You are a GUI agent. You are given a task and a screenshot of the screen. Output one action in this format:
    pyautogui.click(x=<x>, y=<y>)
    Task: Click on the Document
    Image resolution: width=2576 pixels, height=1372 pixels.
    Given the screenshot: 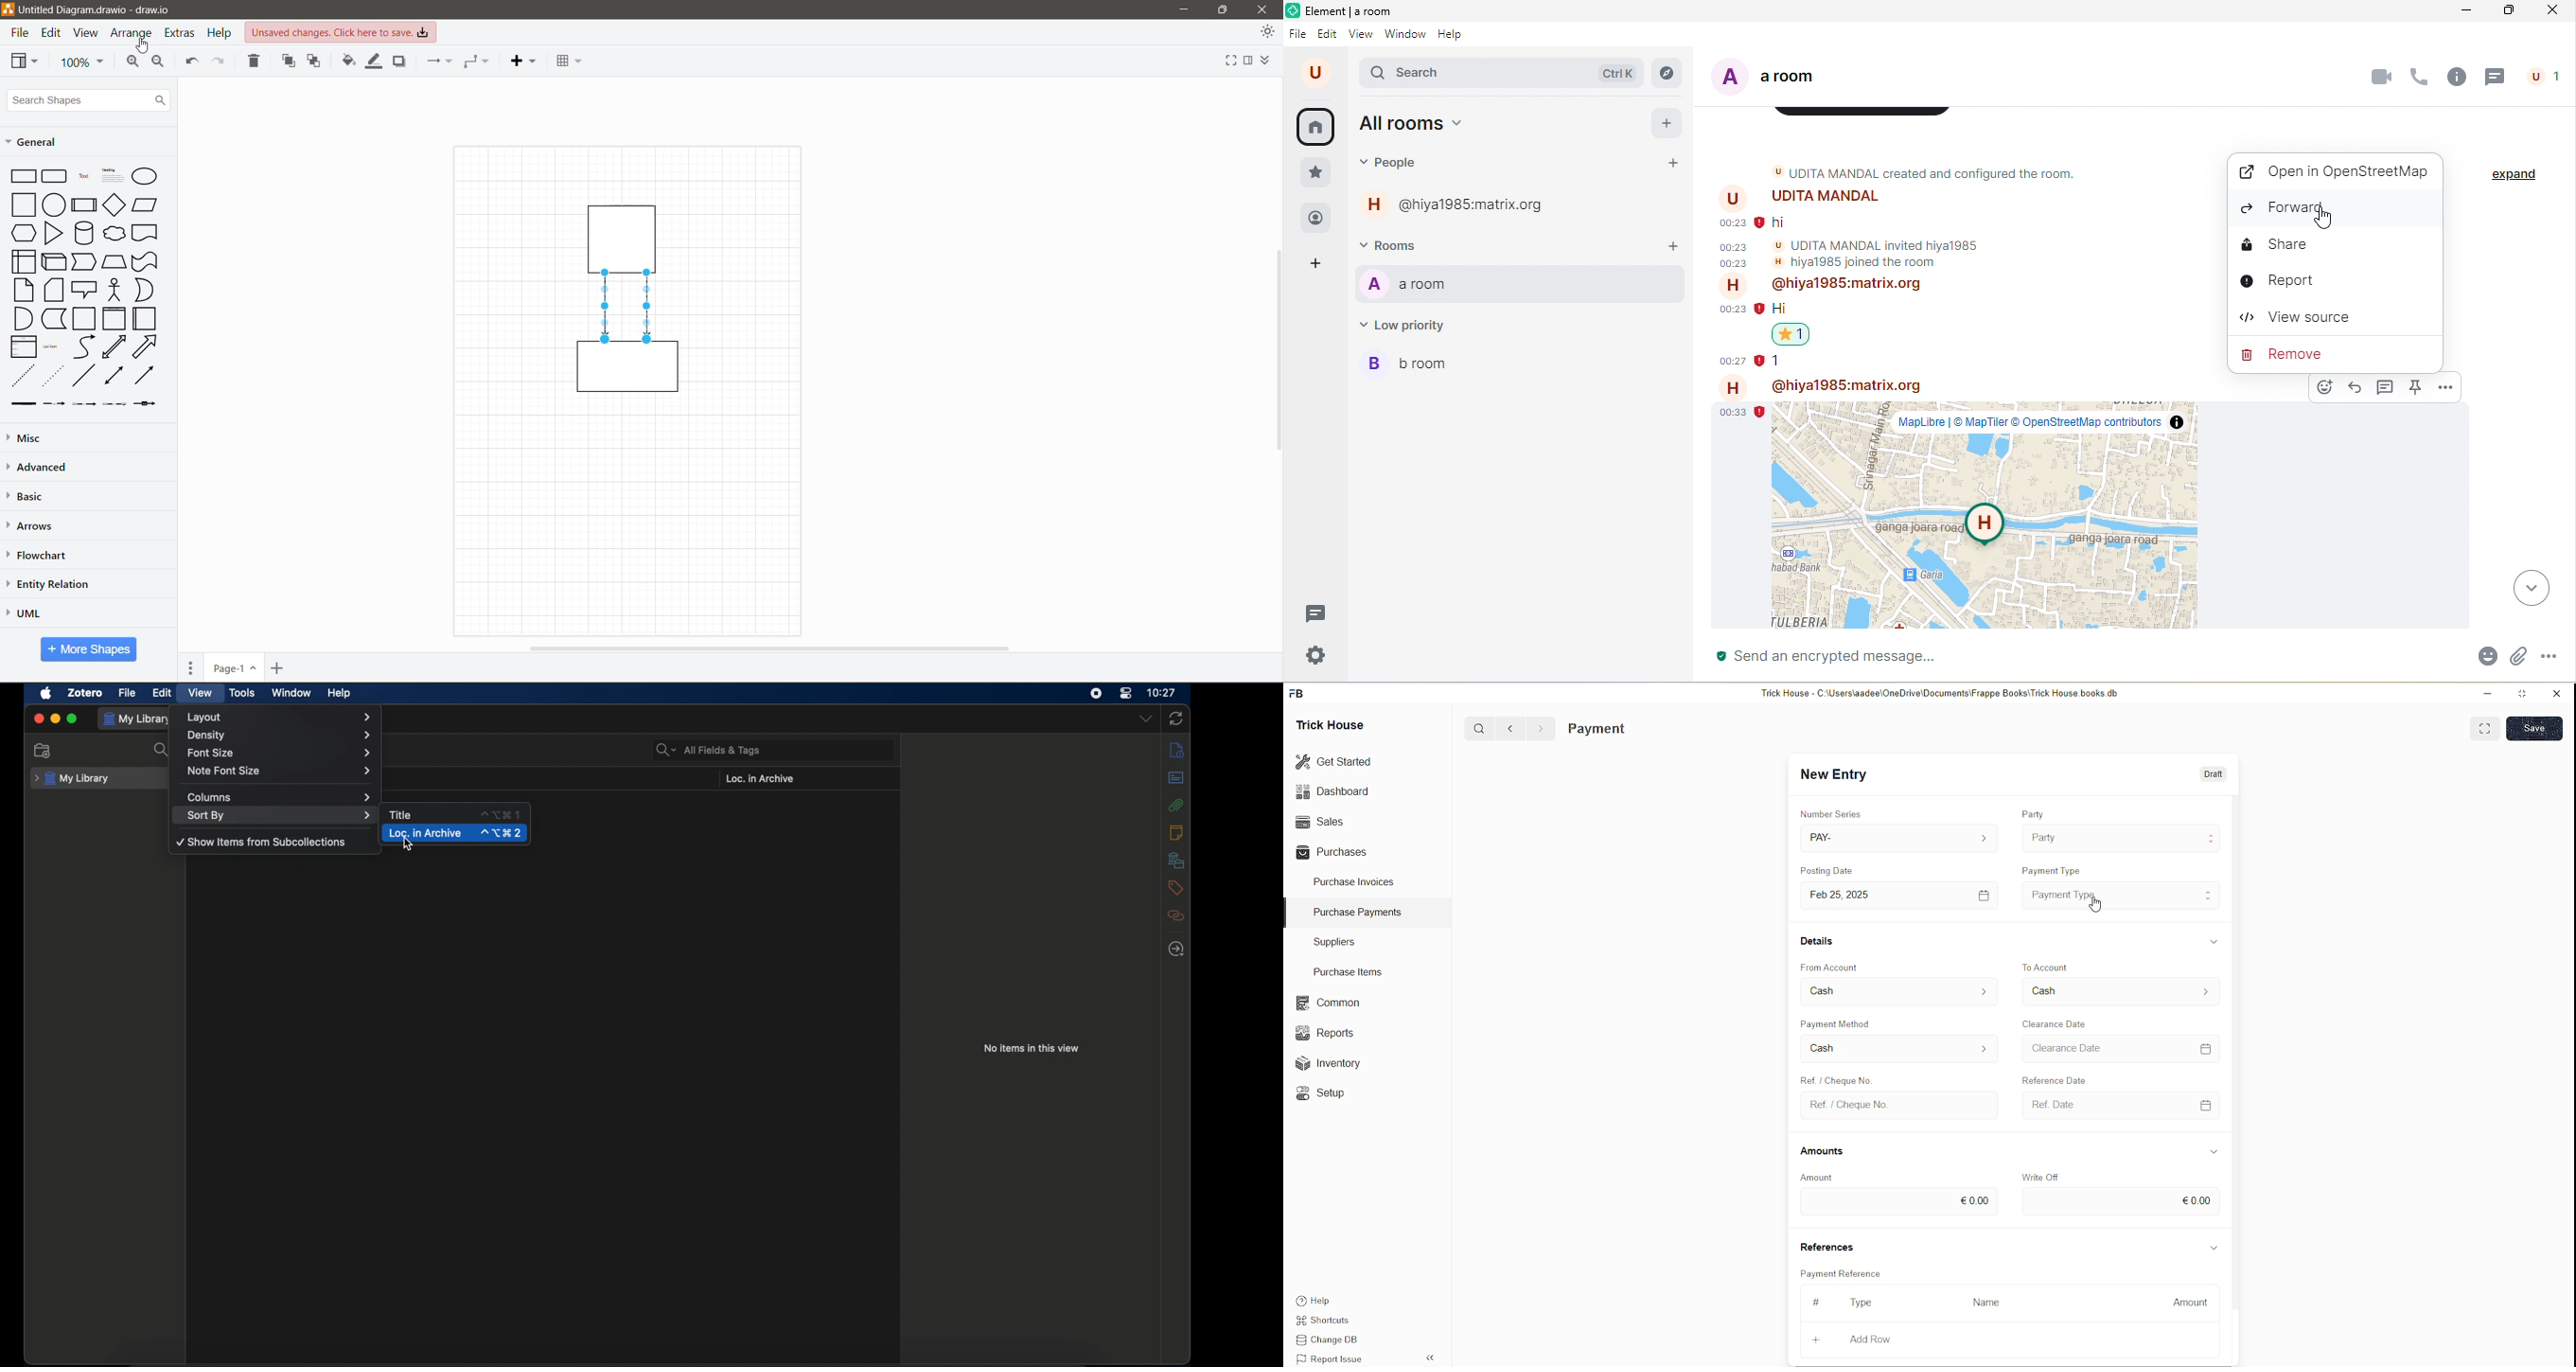 What is the action you would take?
    pyautogui.click(x=146, y=233)
    